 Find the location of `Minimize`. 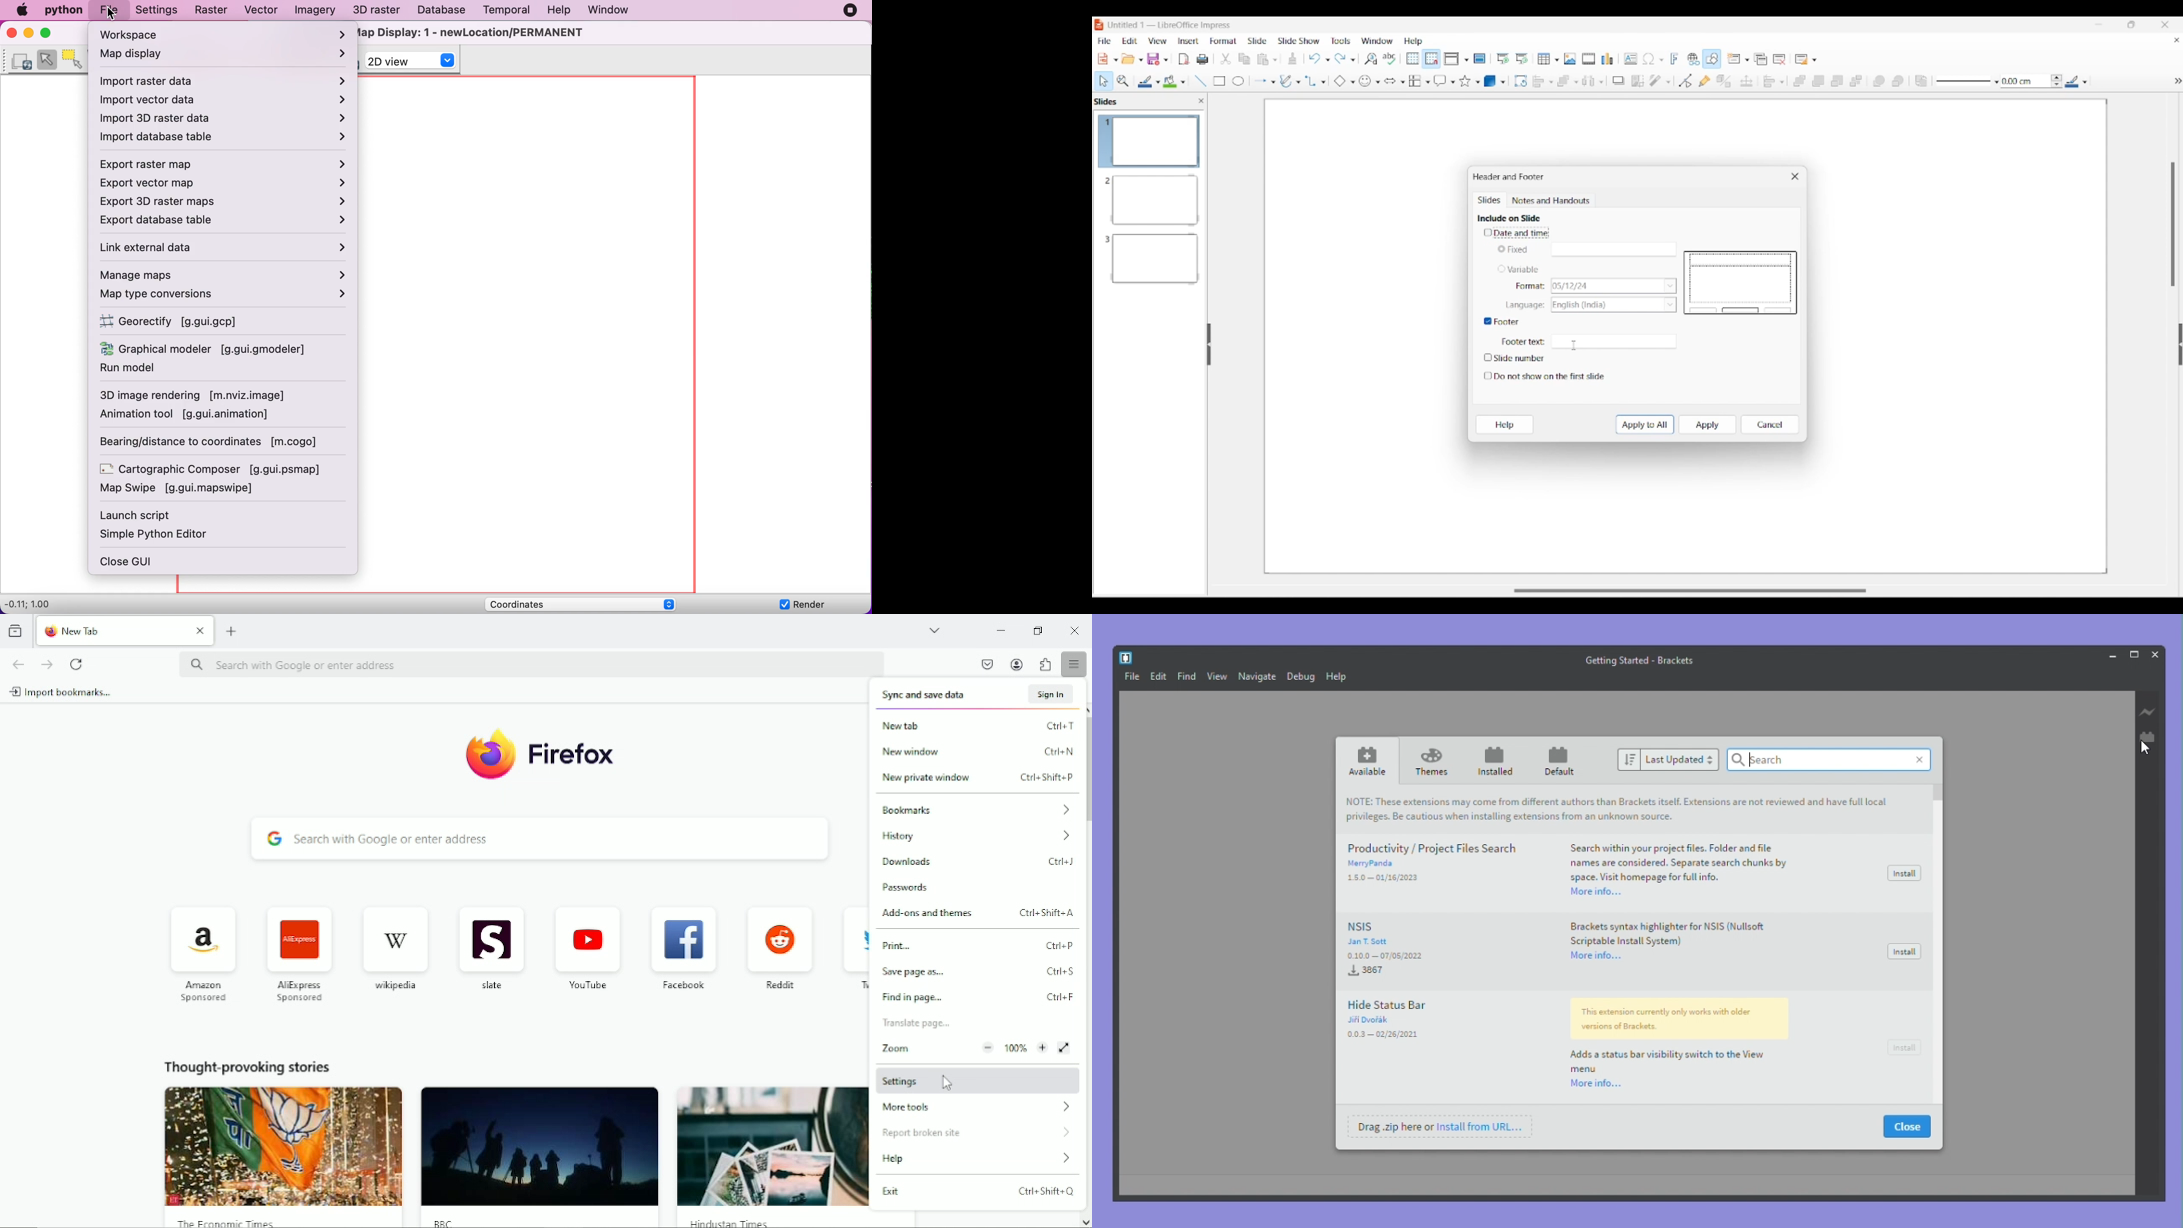

Minimize is located at coordinates (2099, 24).